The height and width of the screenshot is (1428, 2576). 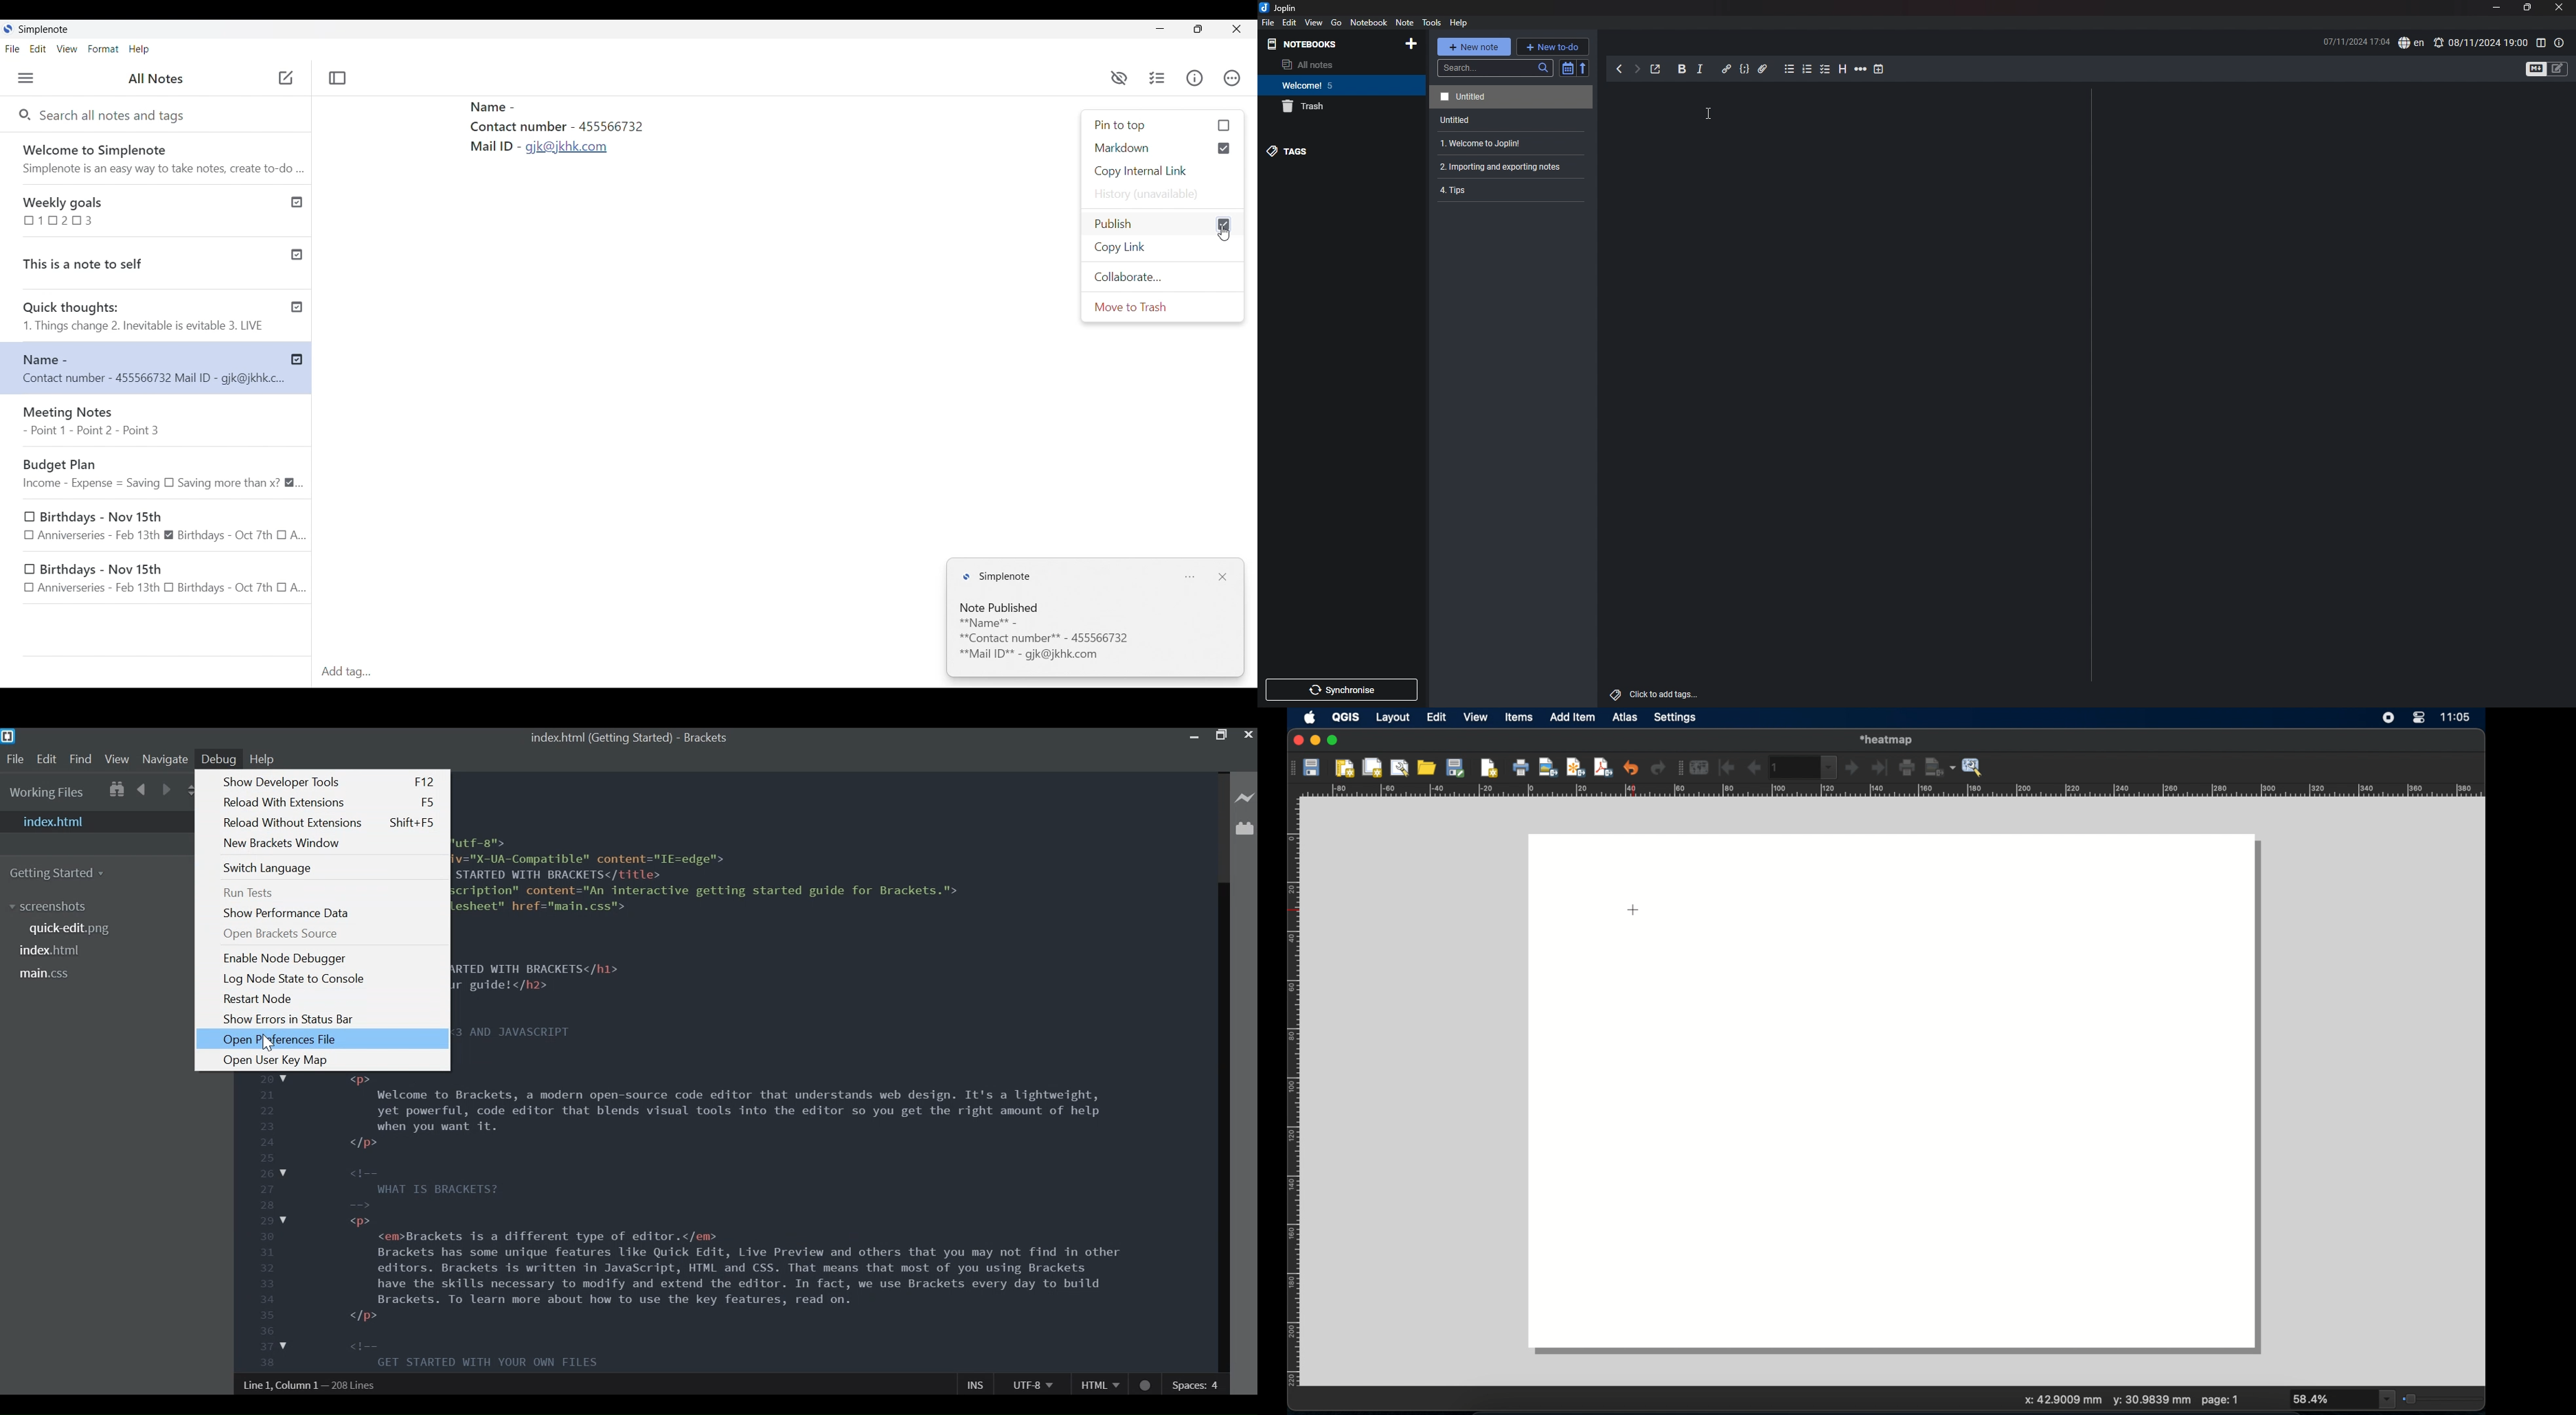 I want to click on new todo, so click(x=1553, y=47).